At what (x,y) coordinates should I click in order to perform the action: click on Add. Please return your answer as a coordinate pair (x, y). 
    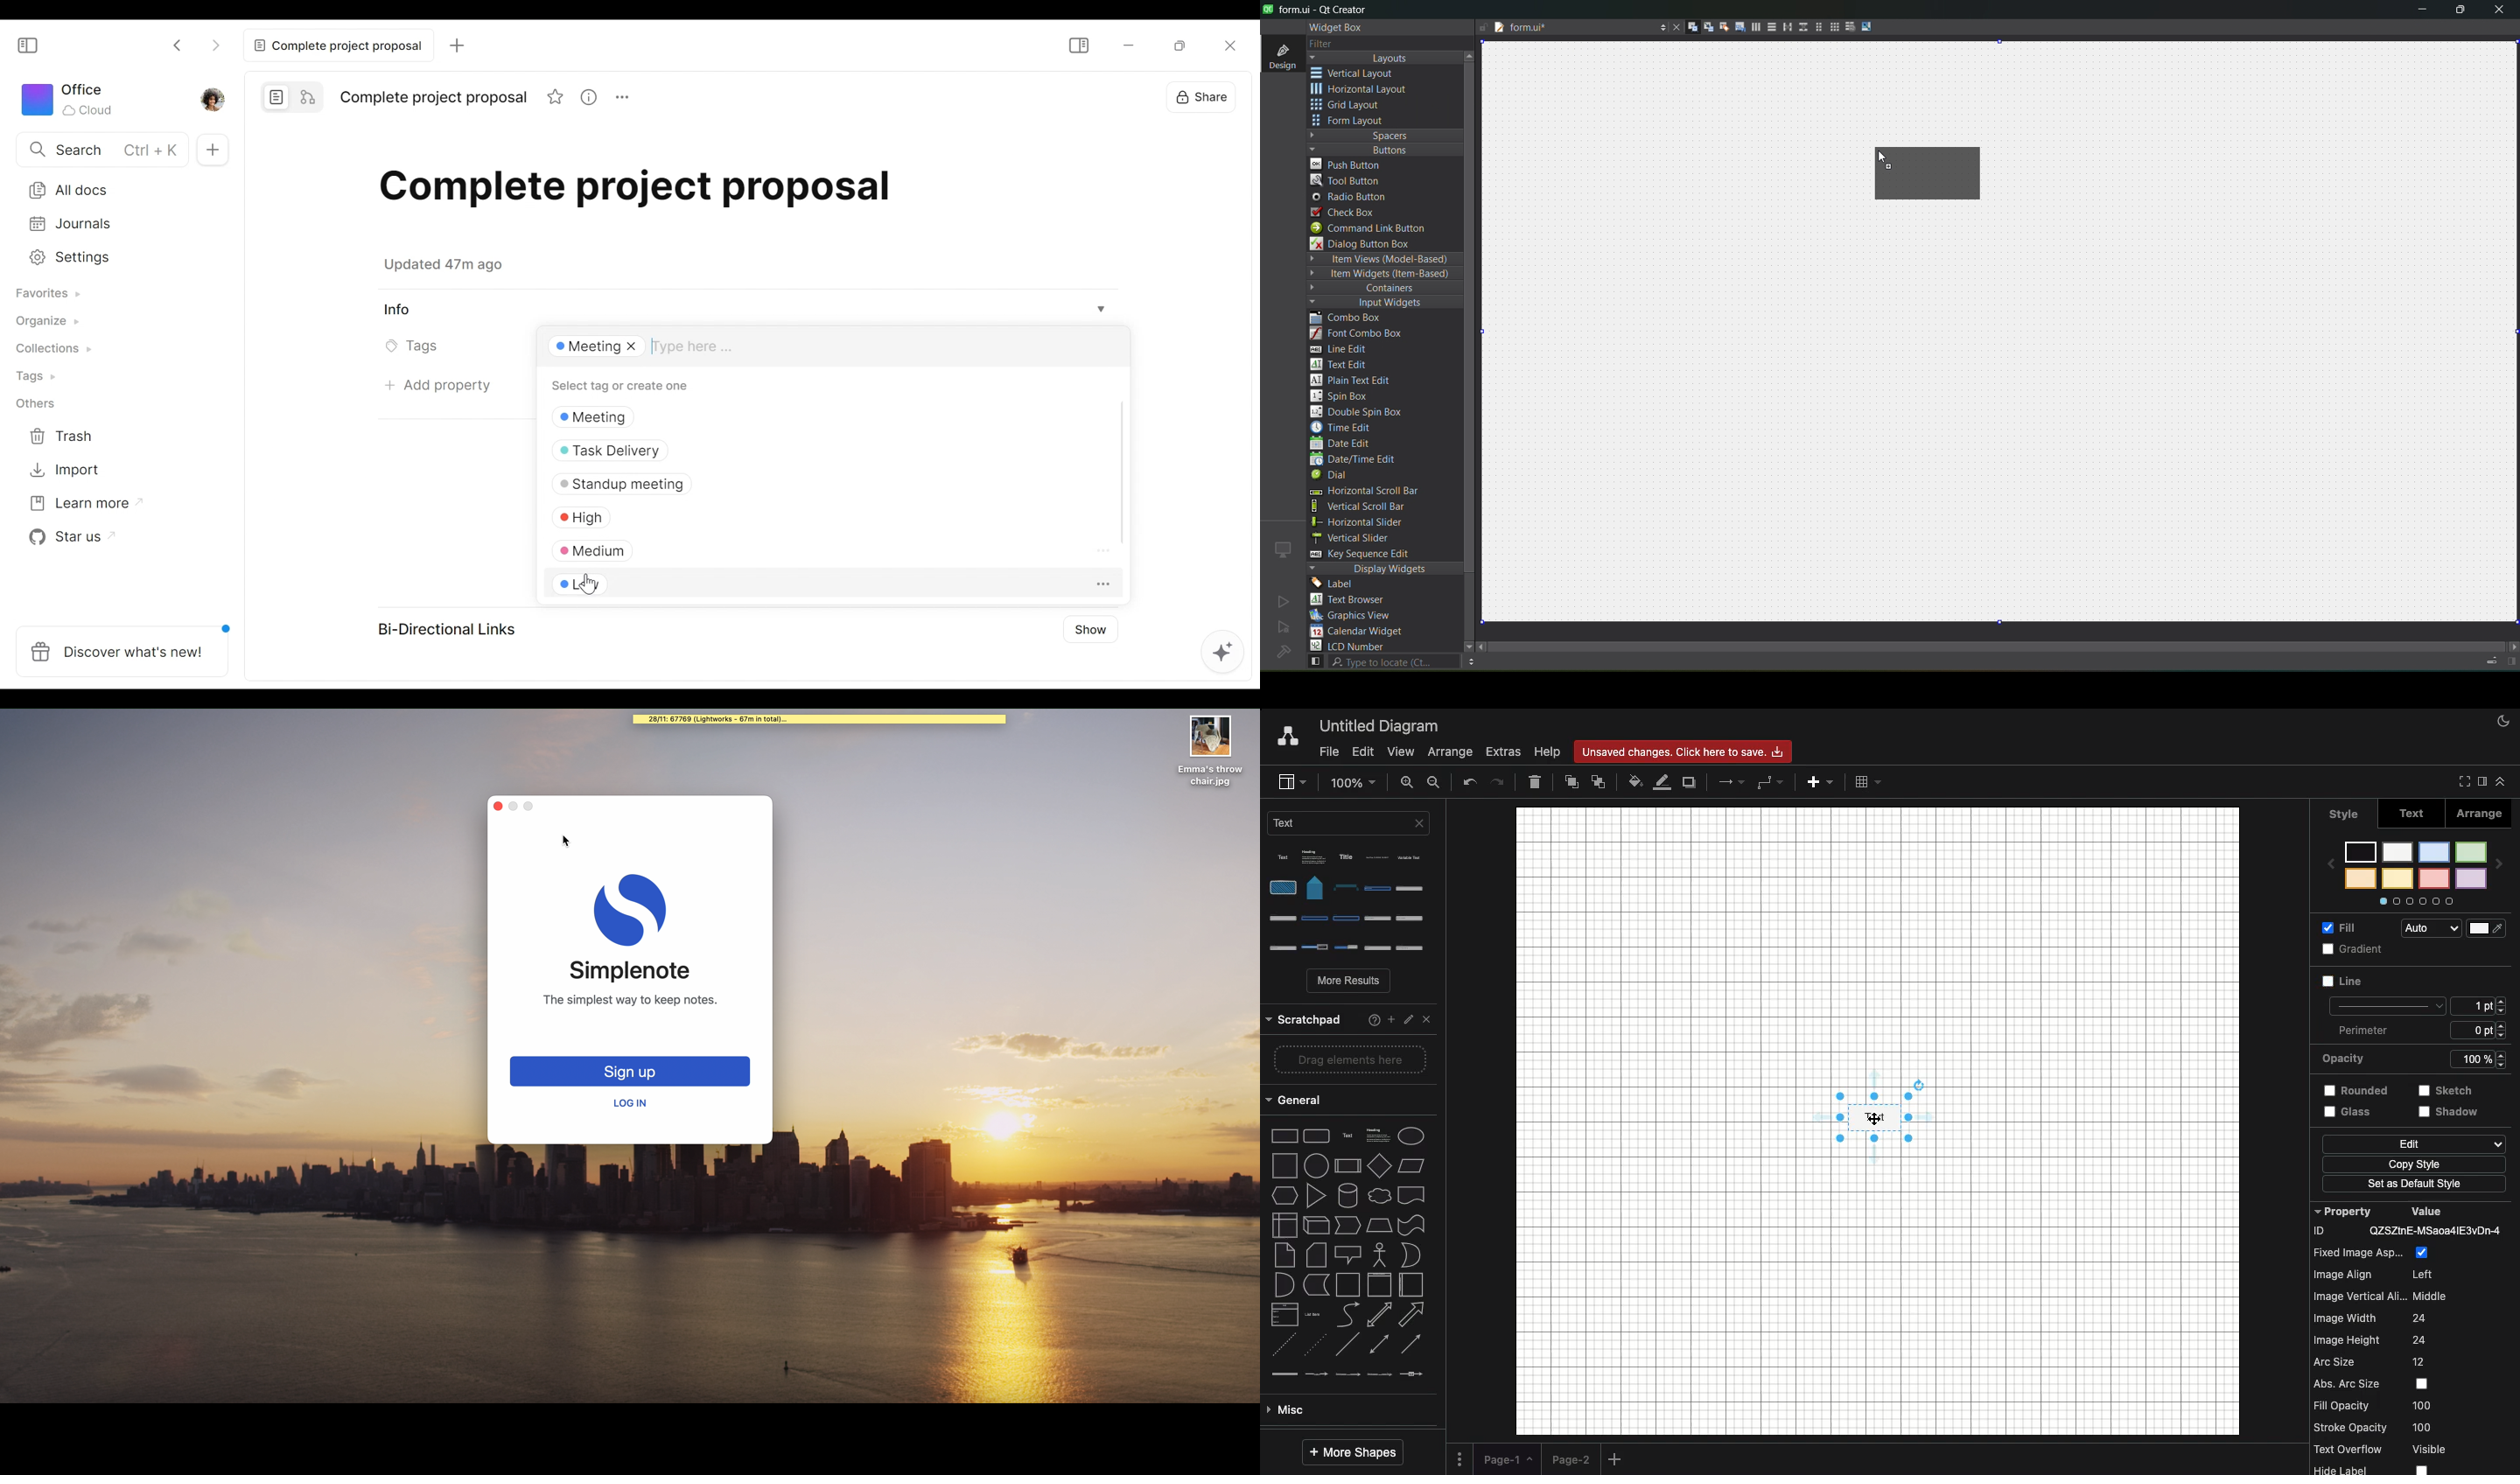
    Looking at the image, I should click on (1617, 1460).